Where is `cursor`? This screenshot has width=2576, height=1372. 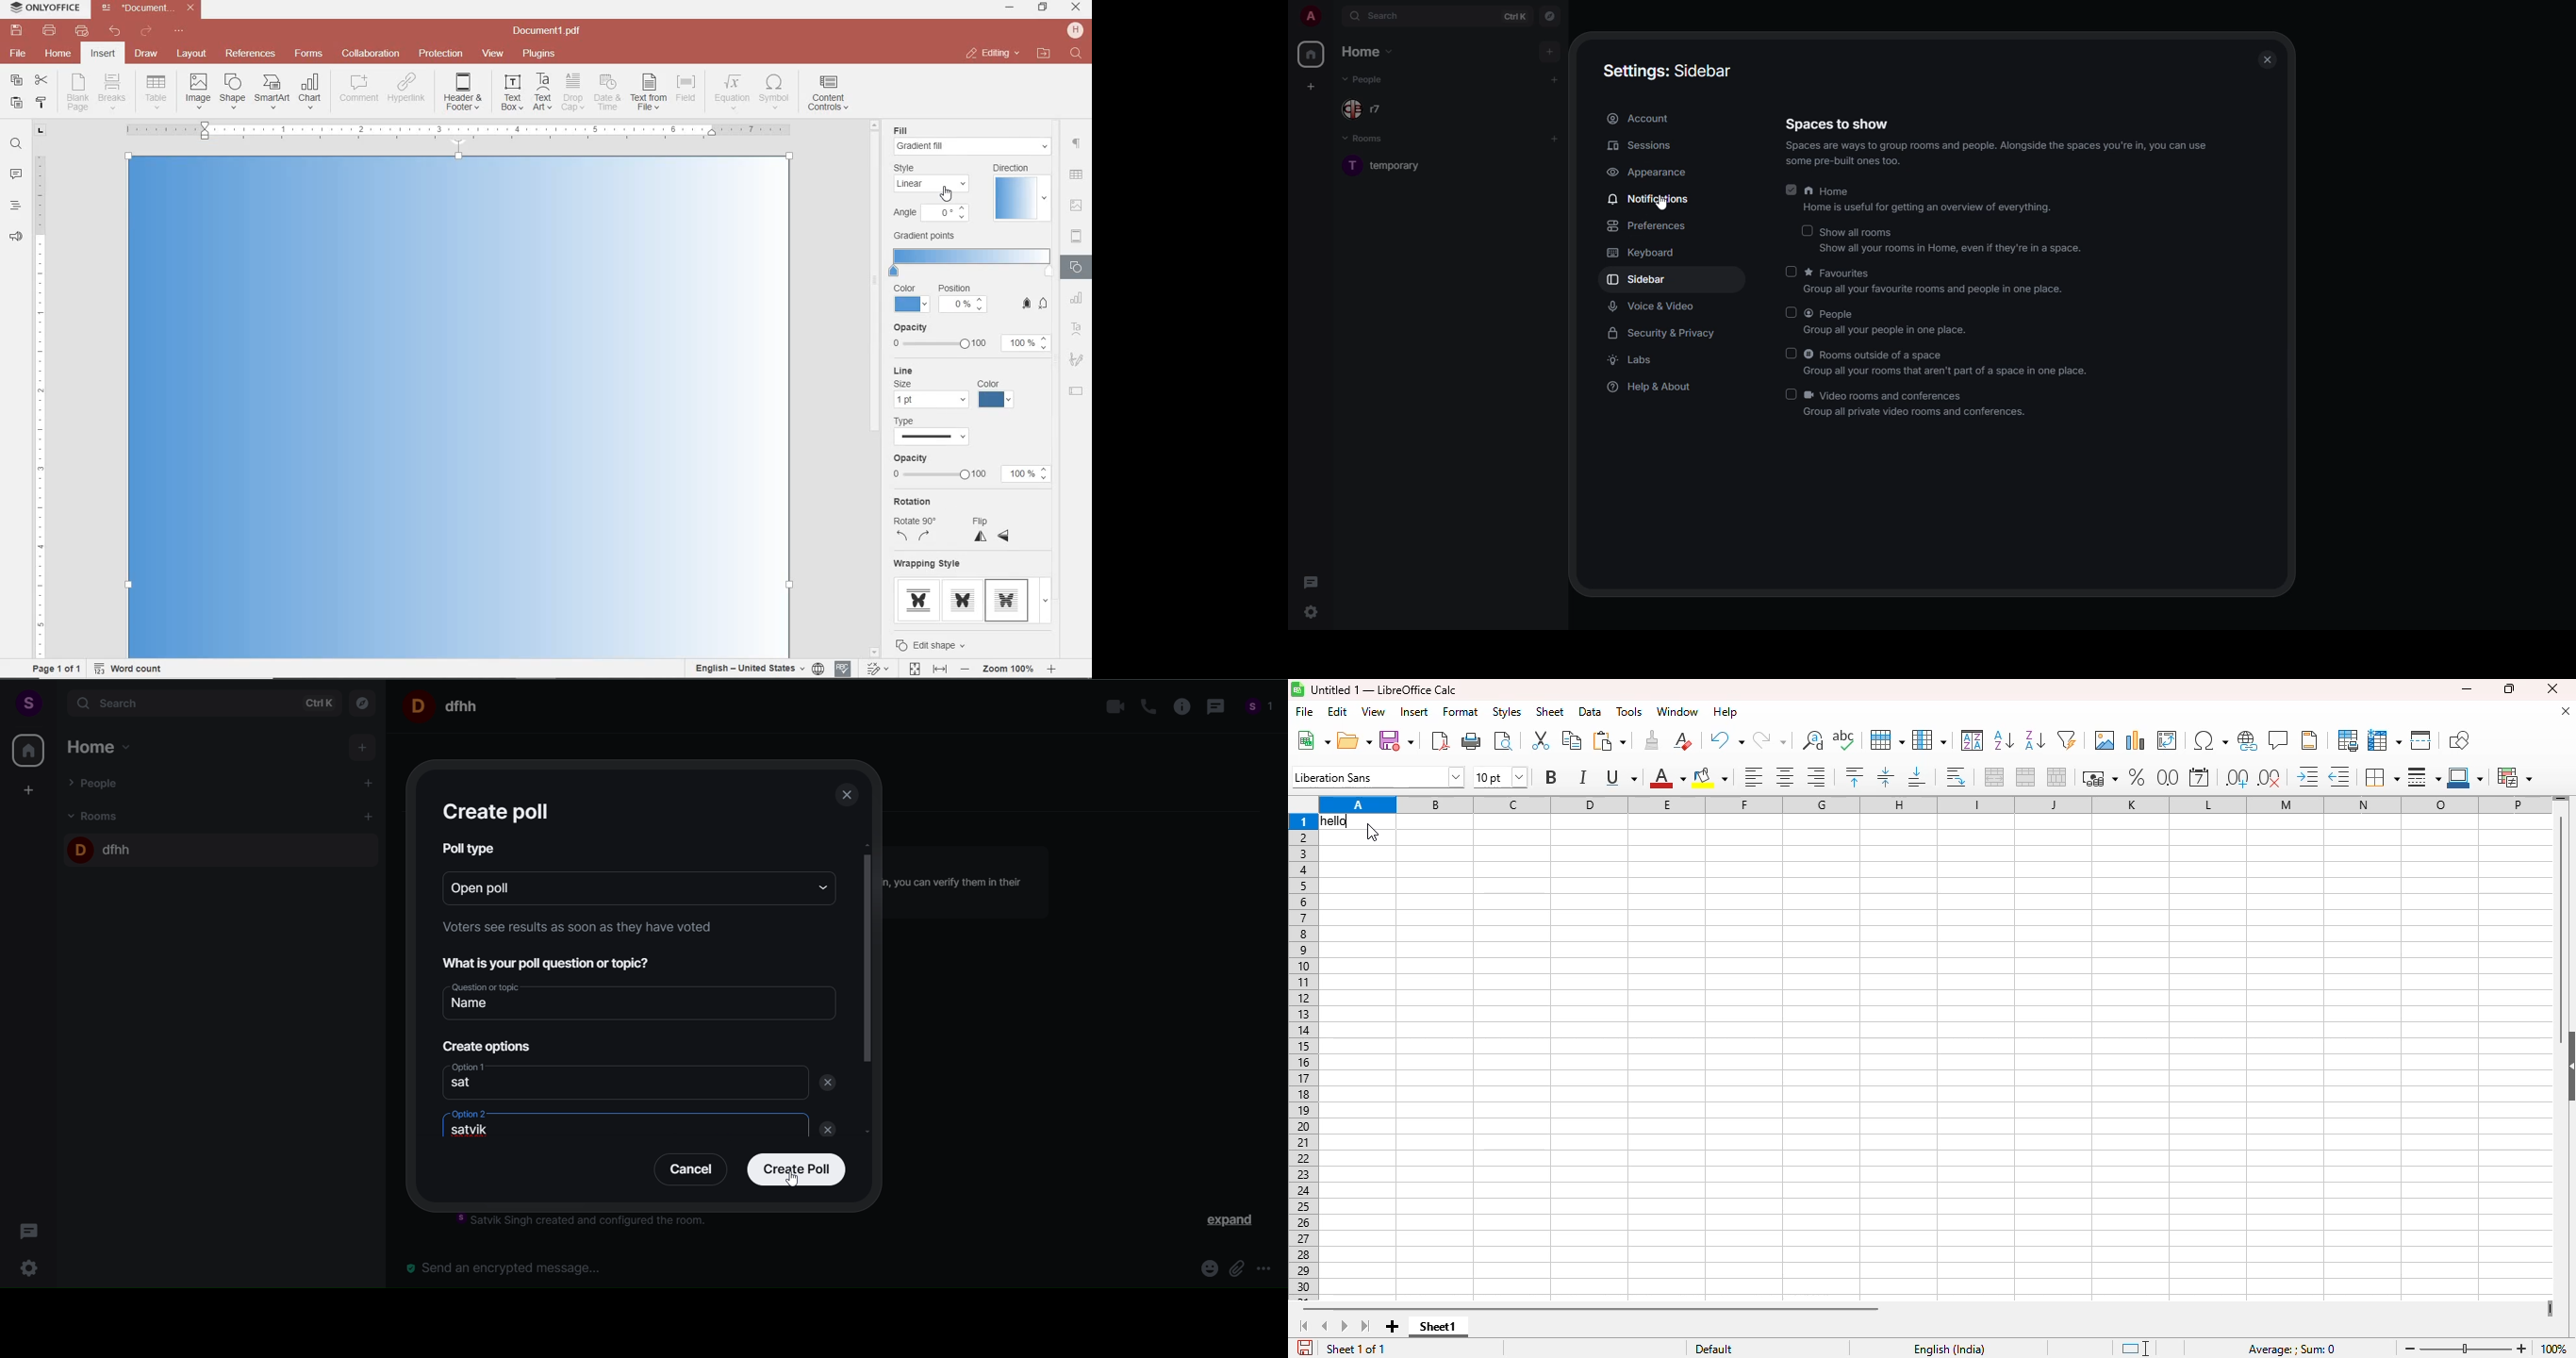 cursor is located at coordinates (1660, 205).